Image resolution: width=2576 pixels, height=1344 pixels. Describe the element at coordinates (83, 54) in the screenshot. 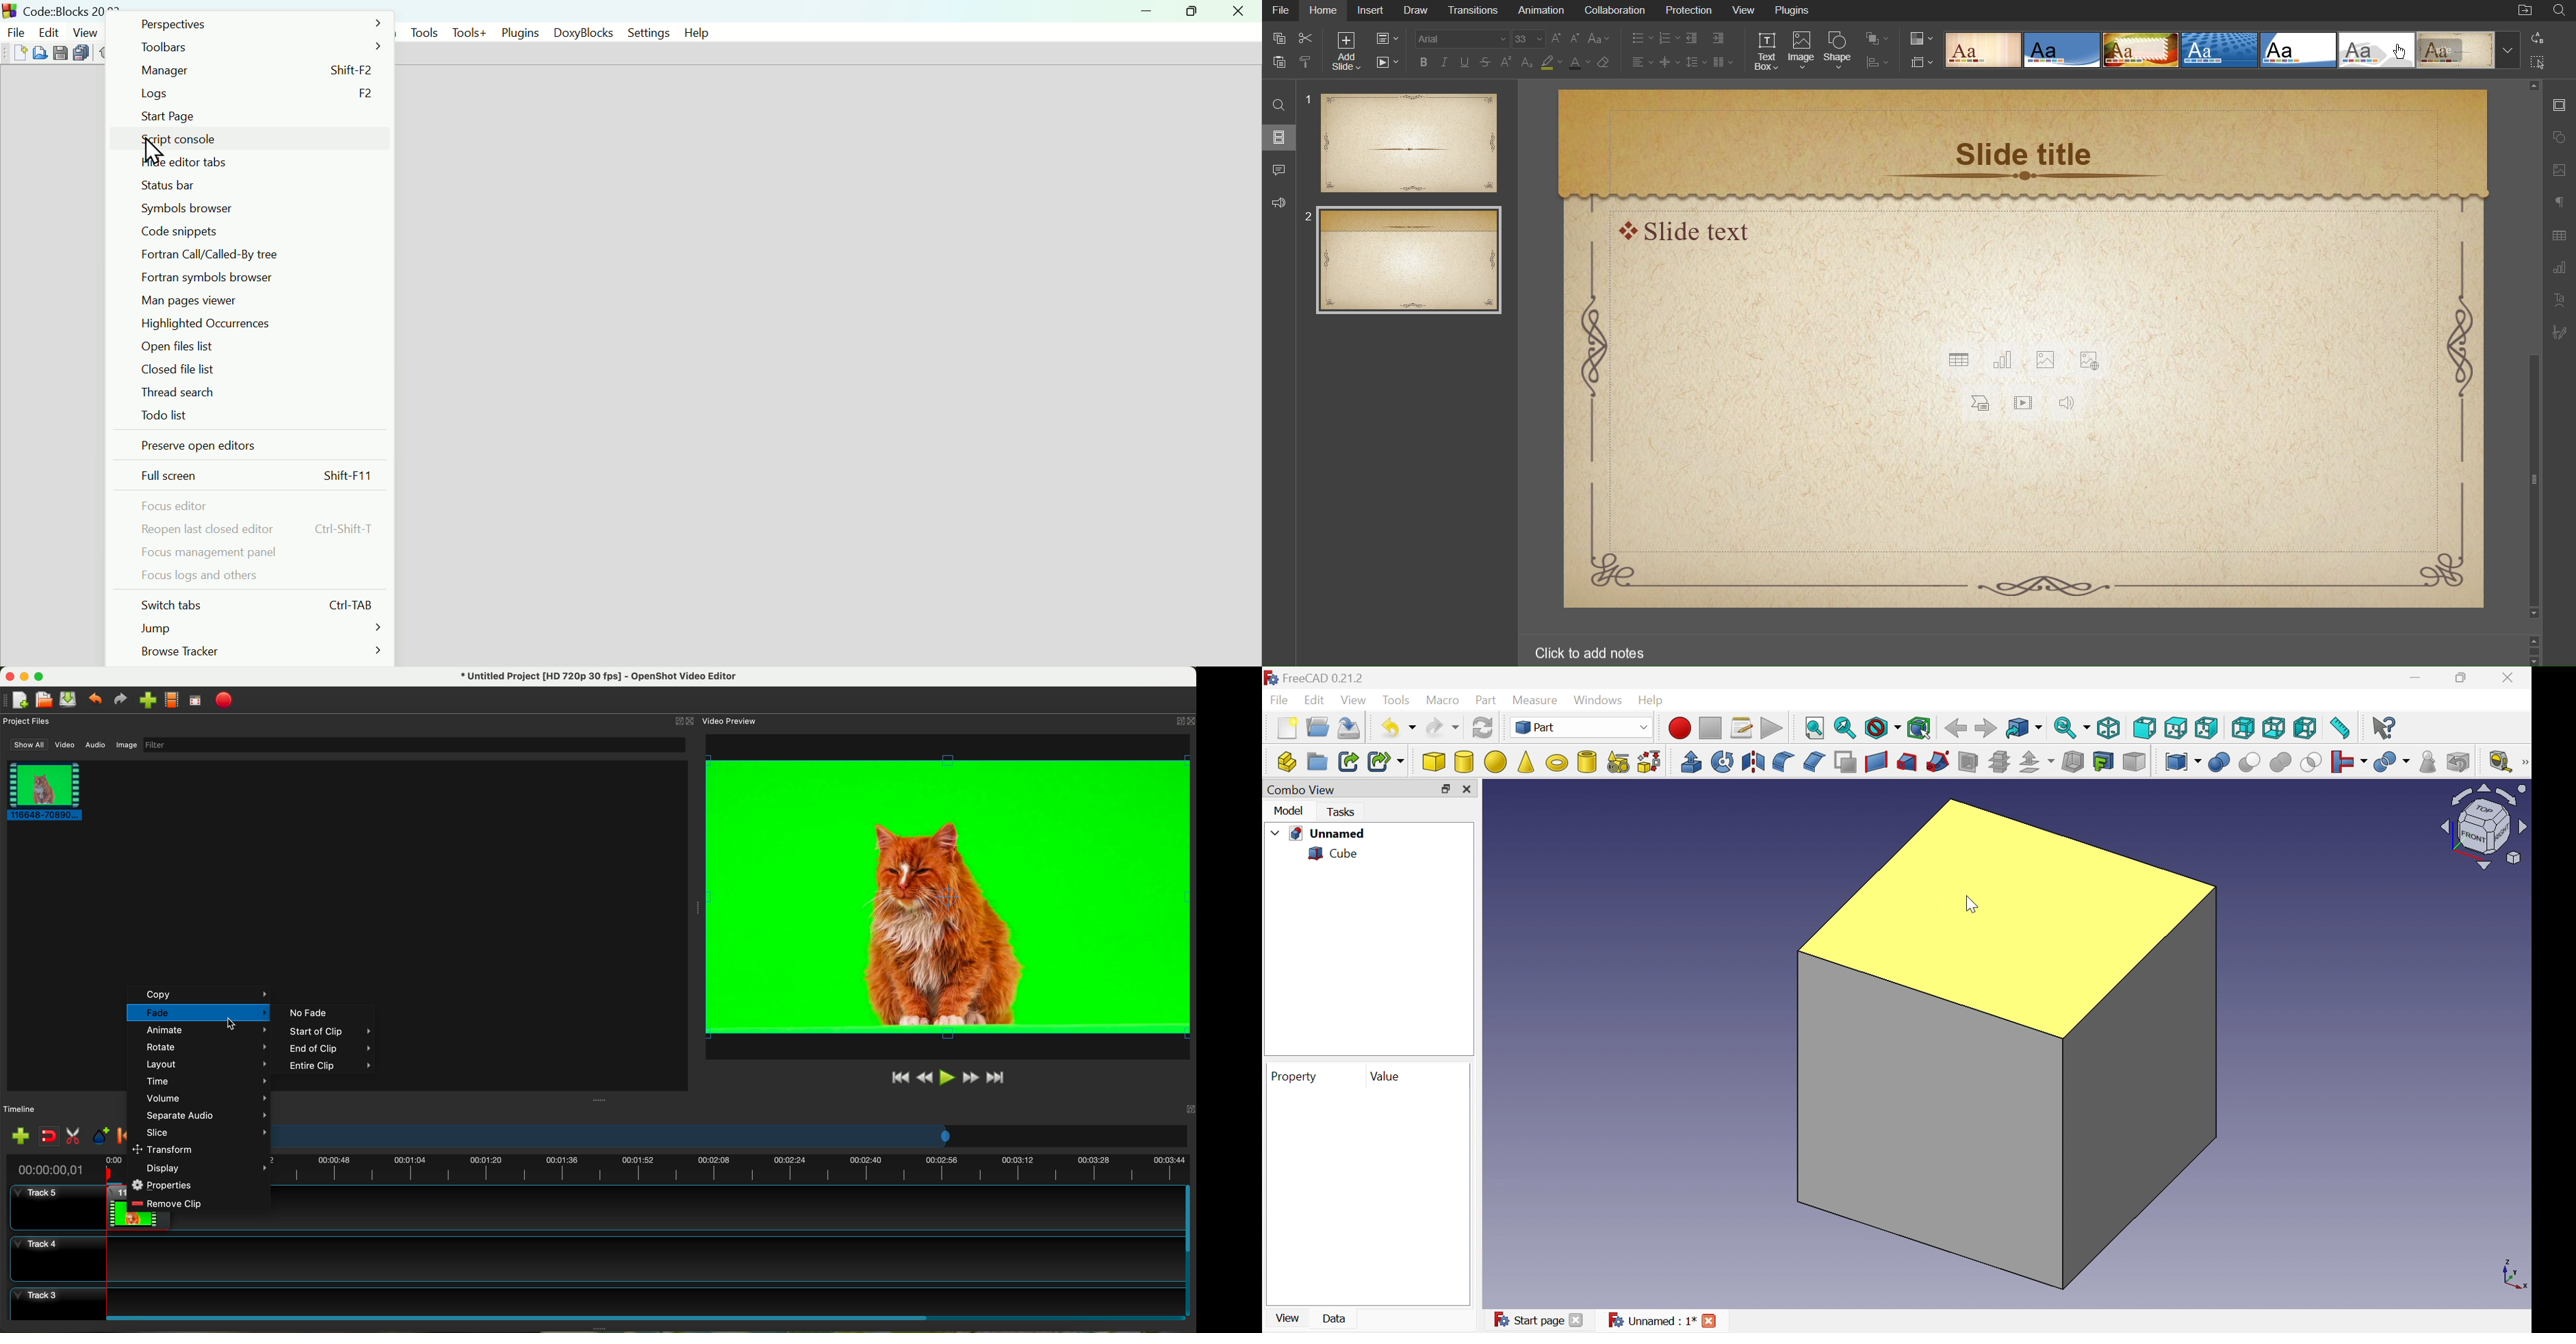

I see `Save everything` at that location.